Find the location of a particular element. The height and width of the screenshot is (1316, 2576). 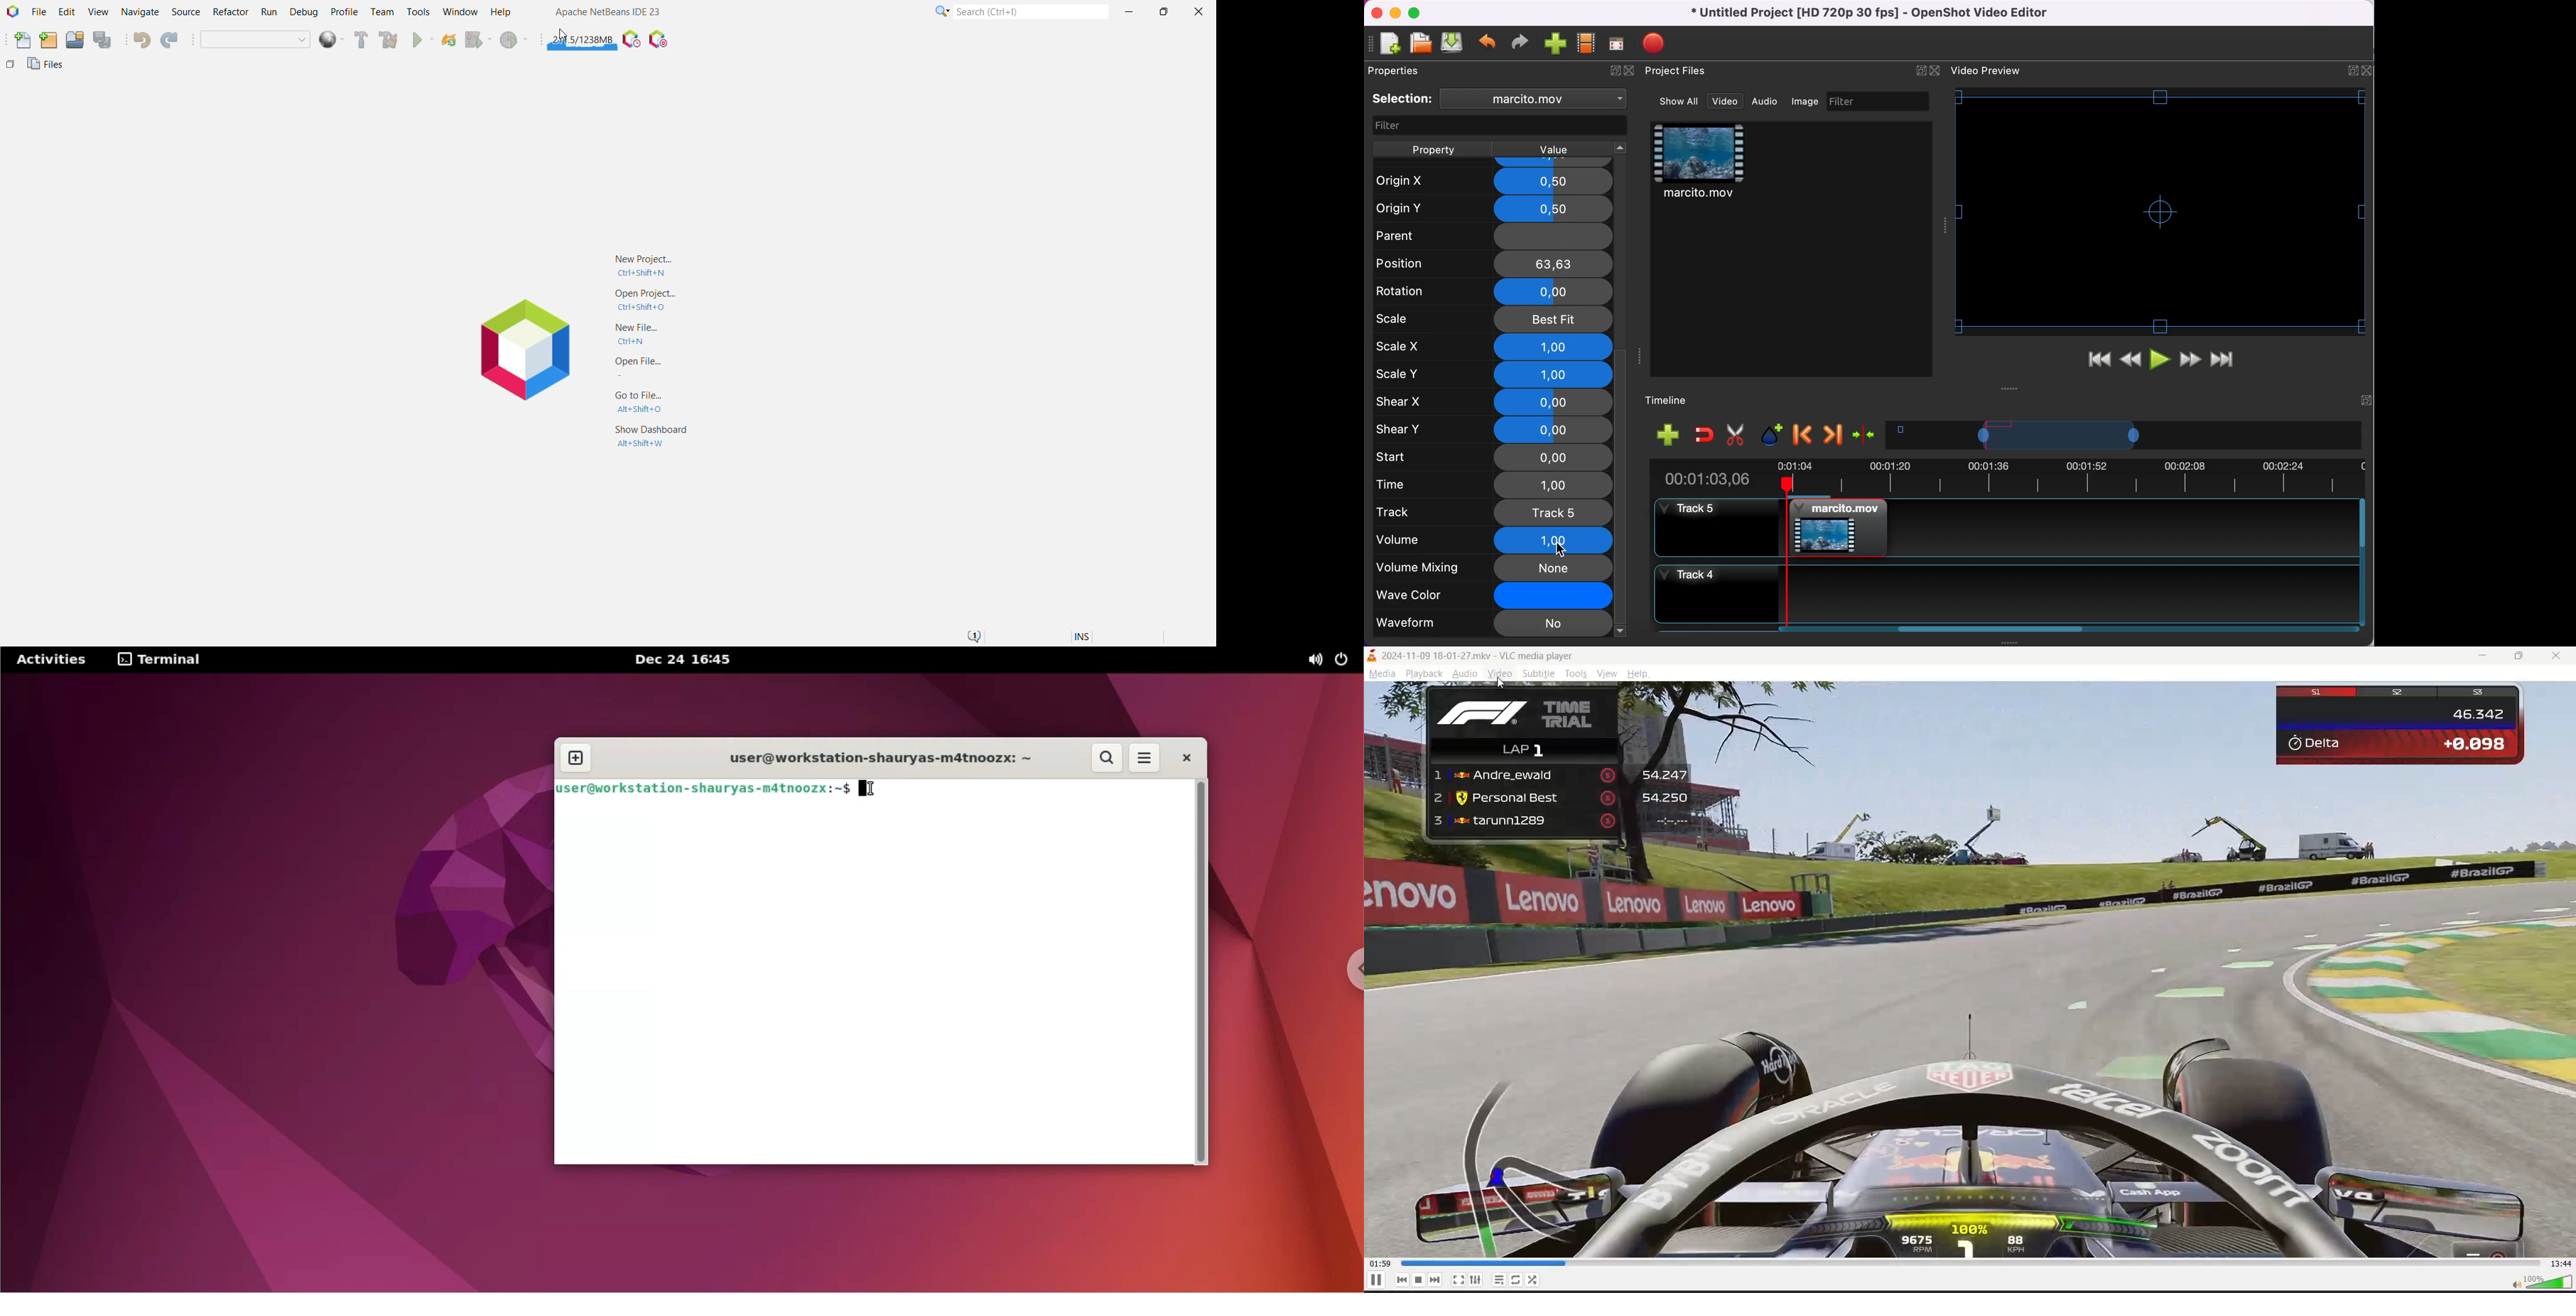

track slider is located at coordinates (1966, 1263).